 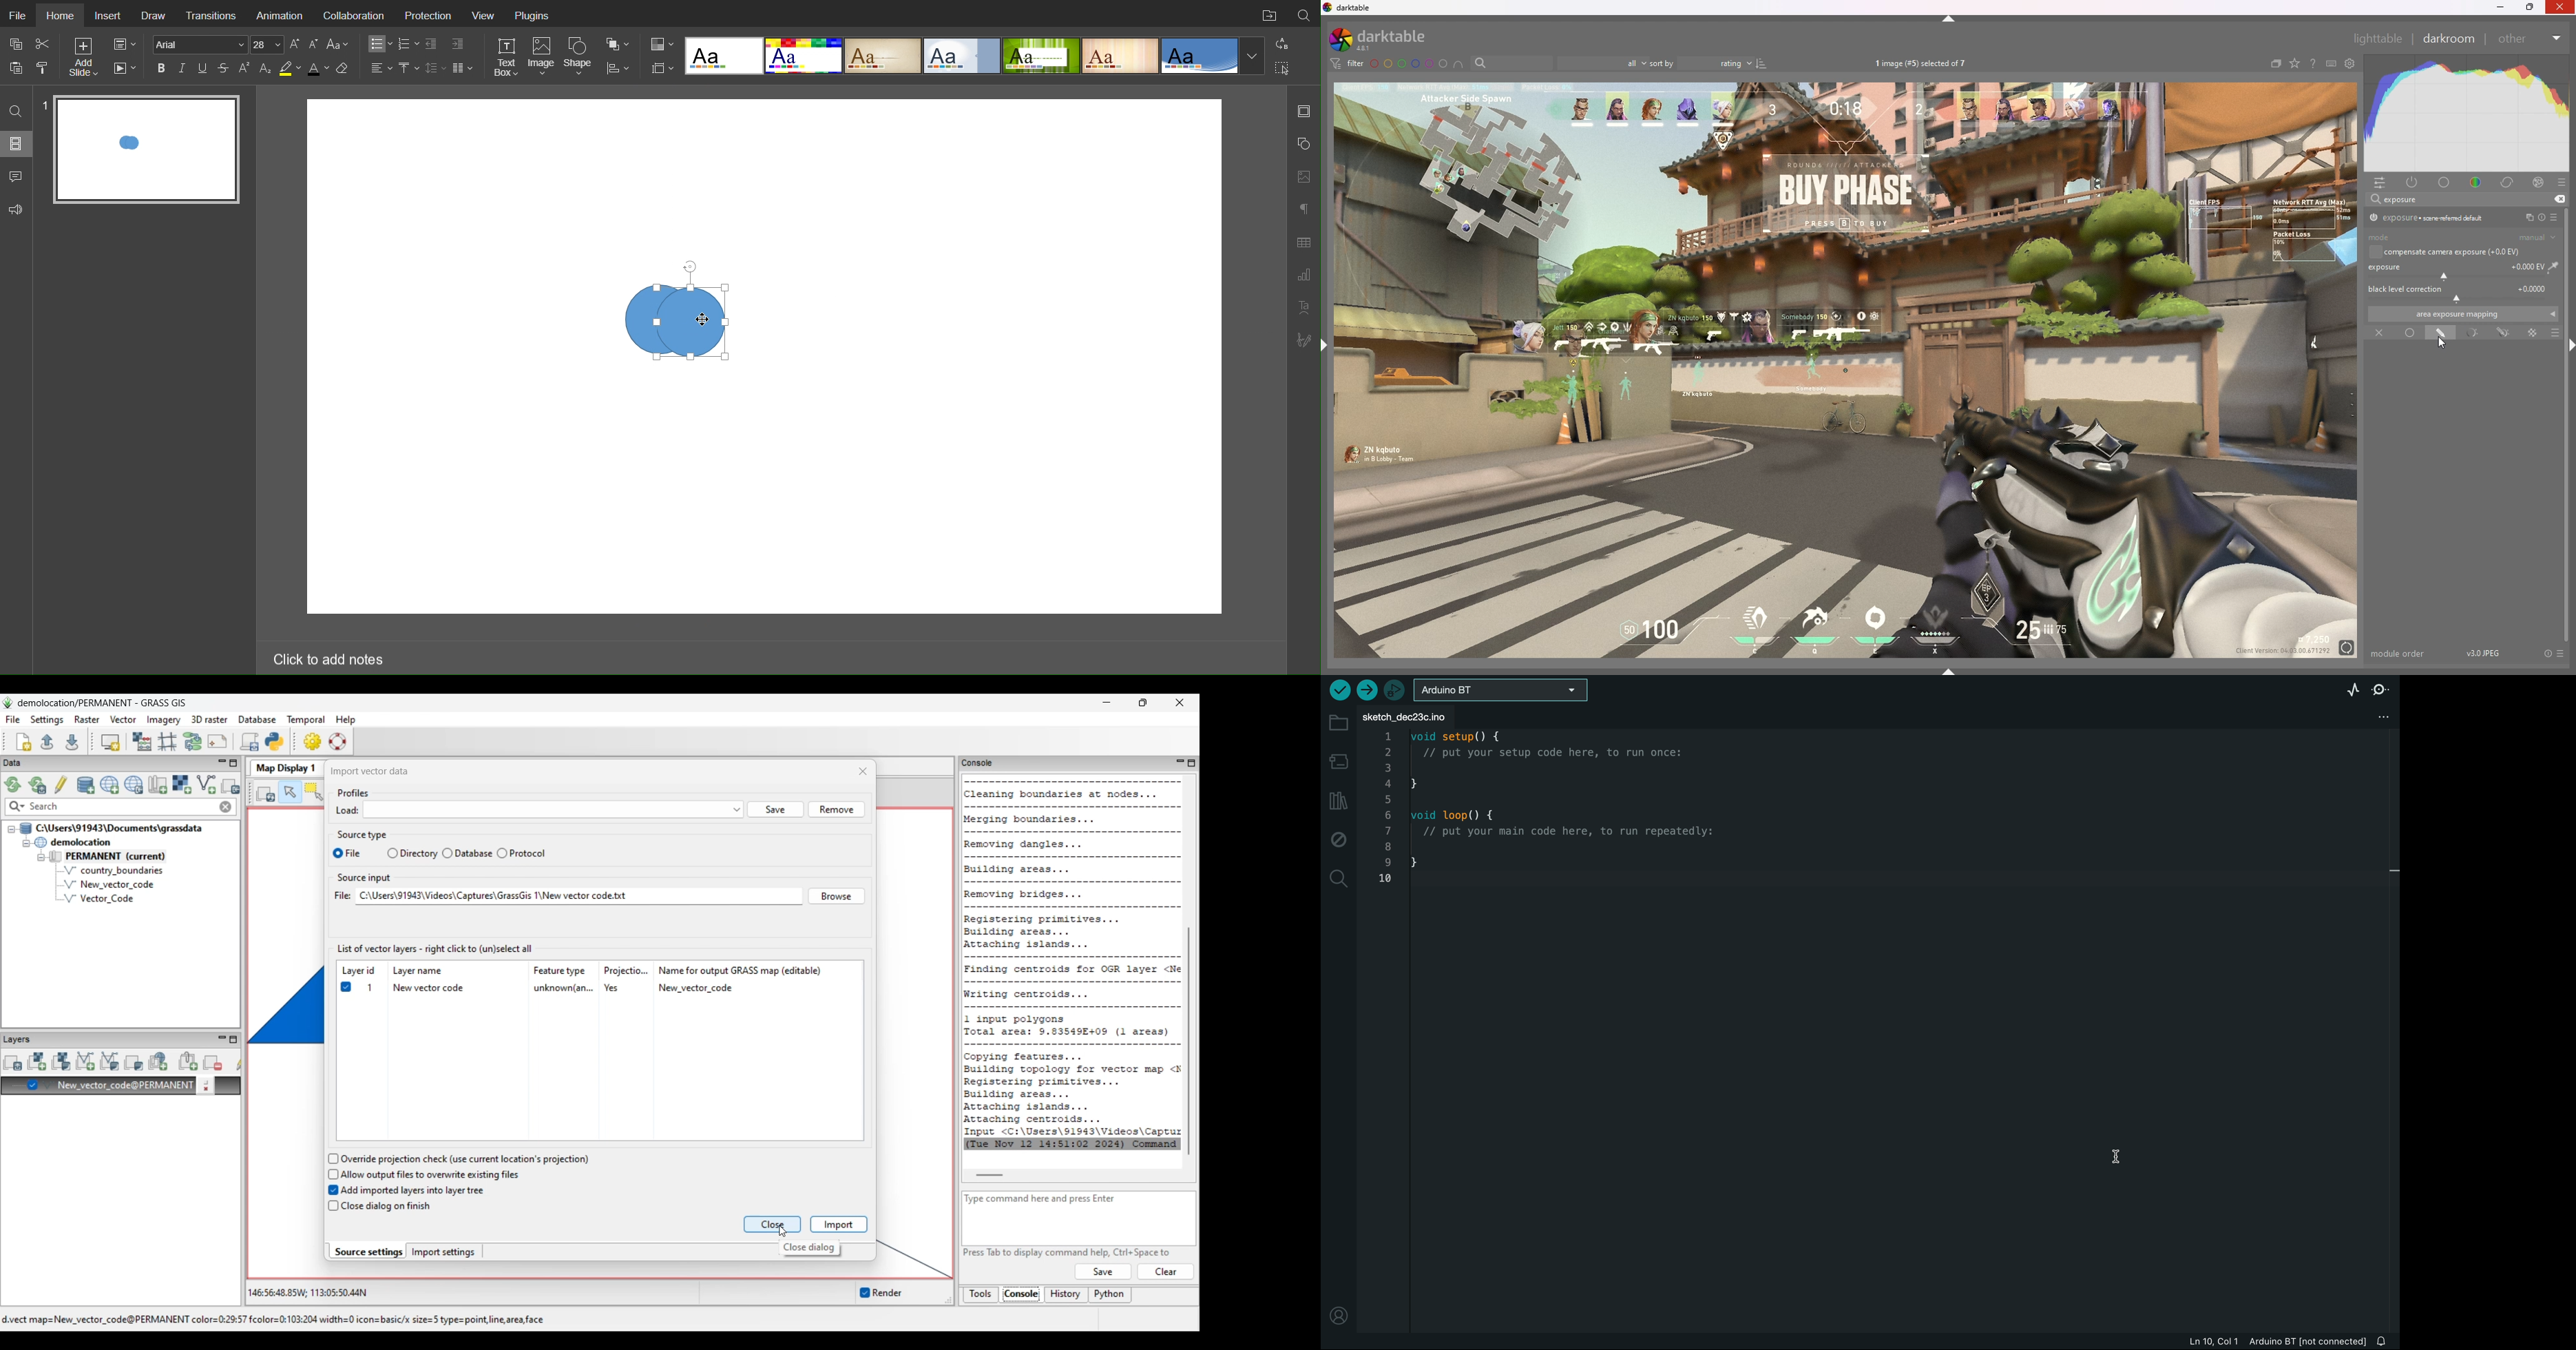 What do you see at coordinates (2381, 714) in the screenshot?
I see `file setting` at bounding box center [2381, 714].